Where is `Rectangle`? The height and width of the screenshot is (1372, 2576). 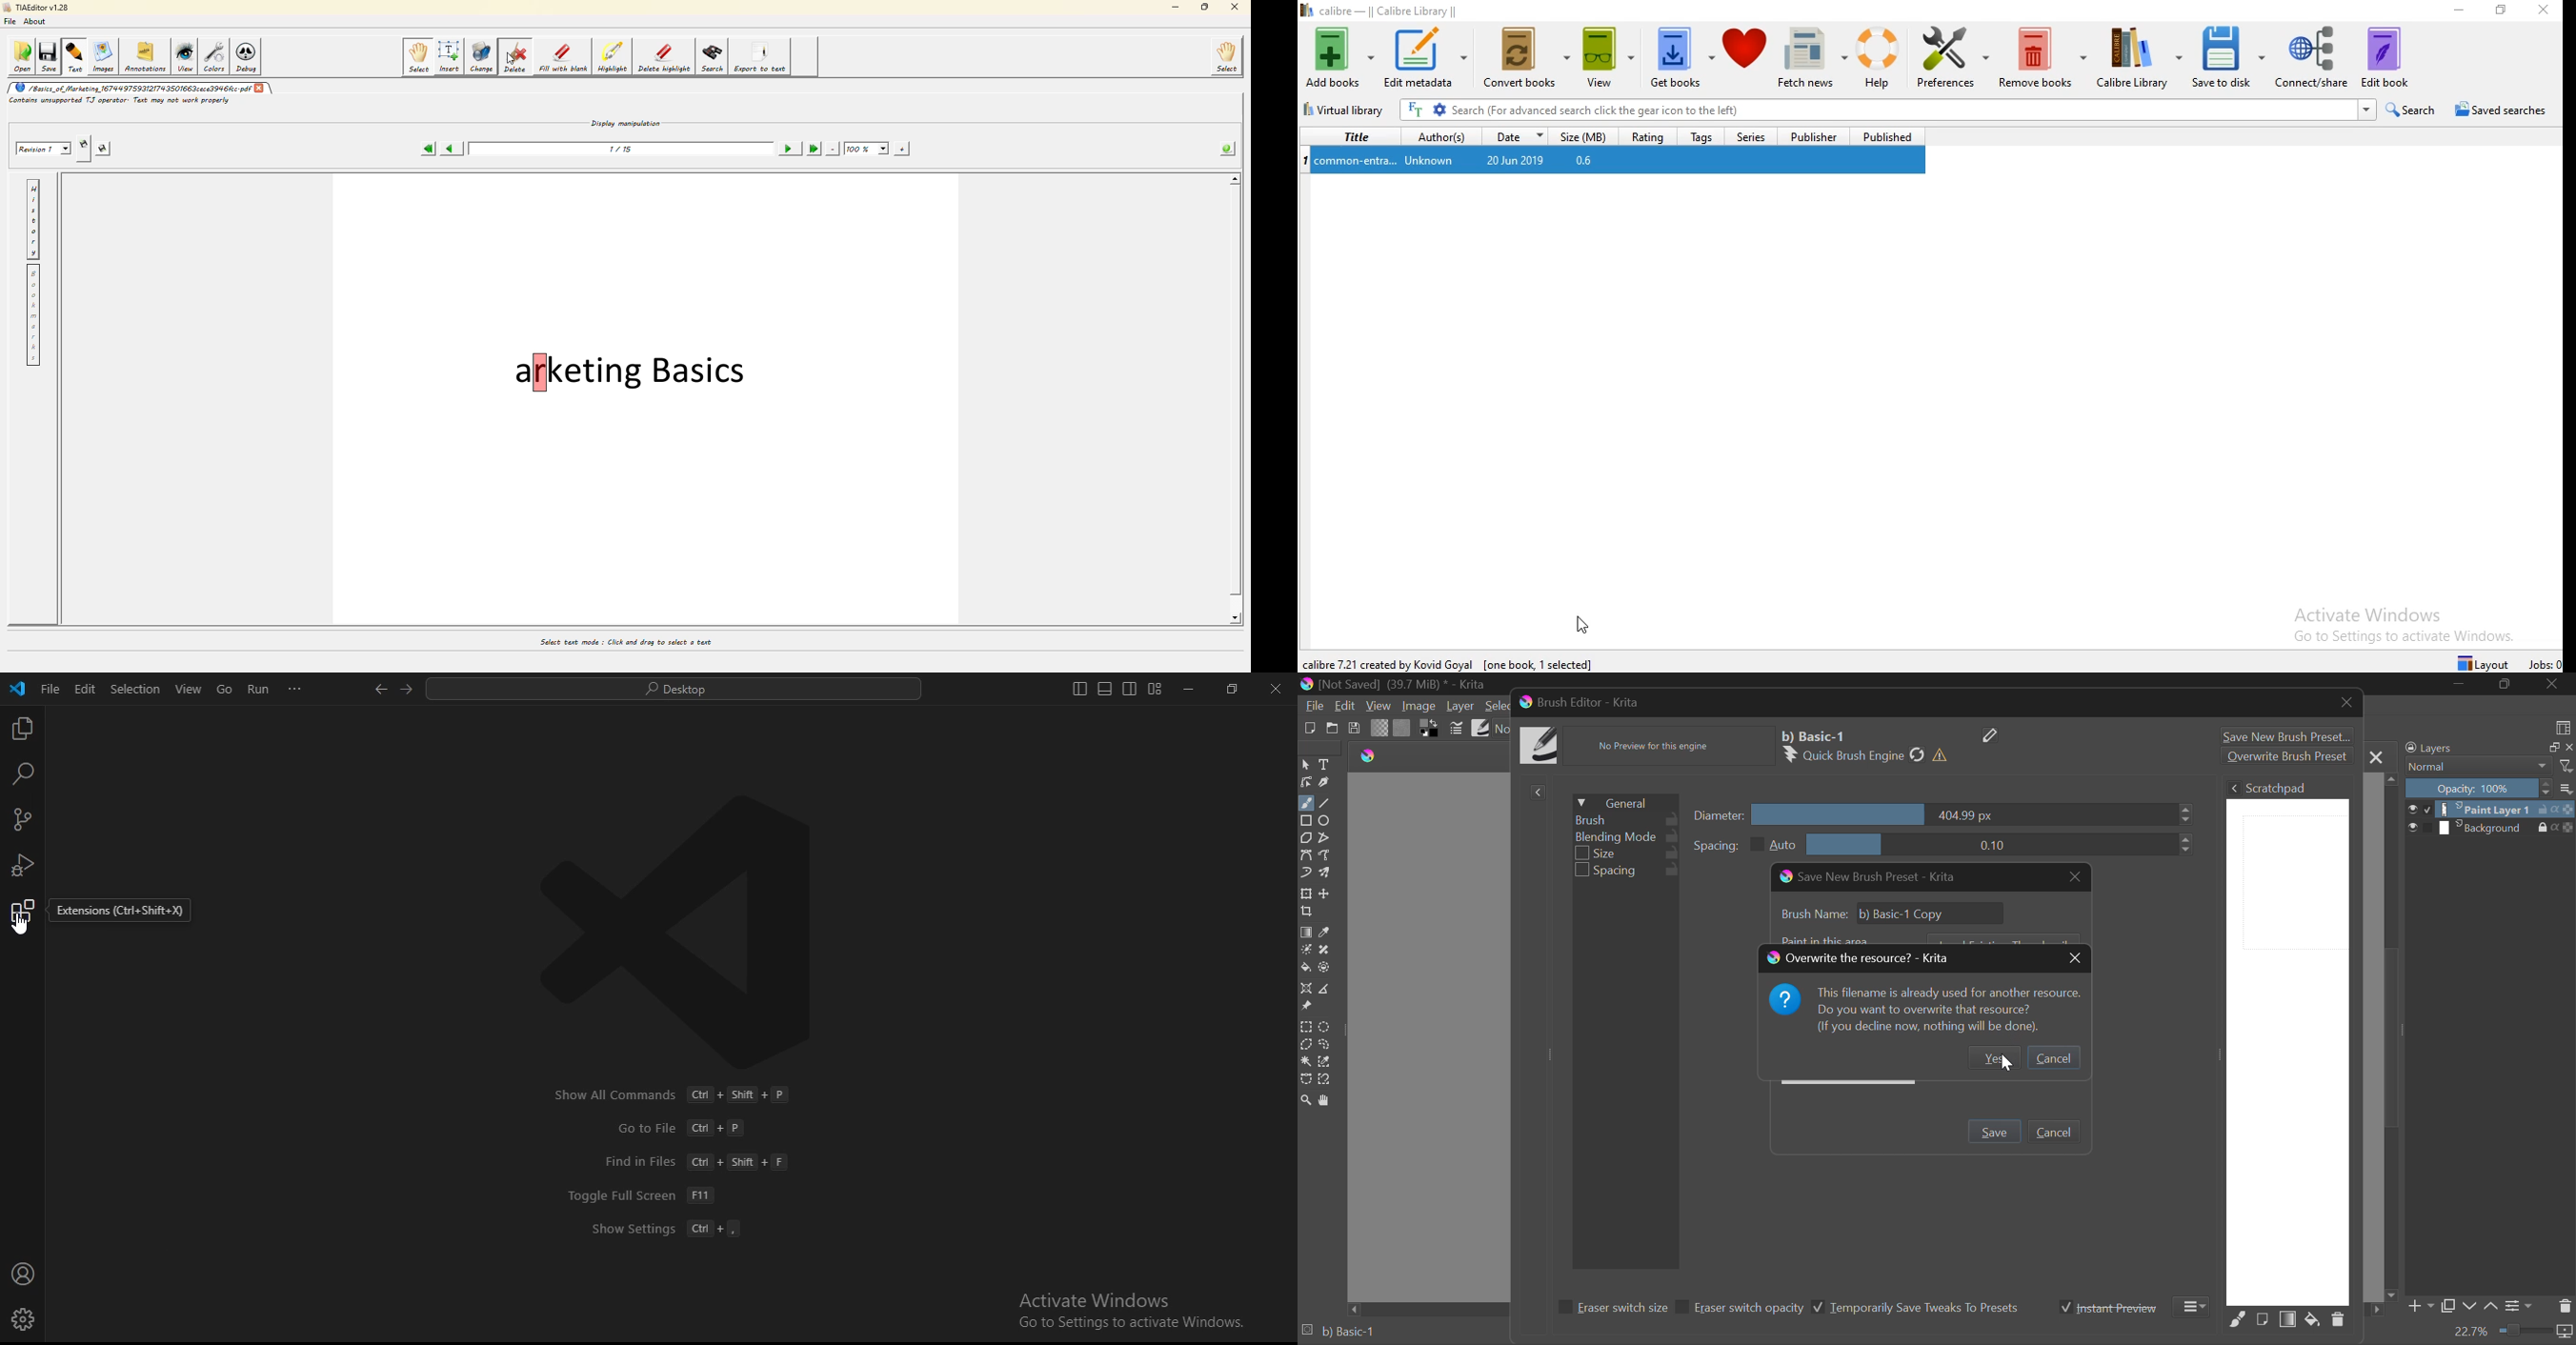 Rectangle is located at coordinates (1307, 822).